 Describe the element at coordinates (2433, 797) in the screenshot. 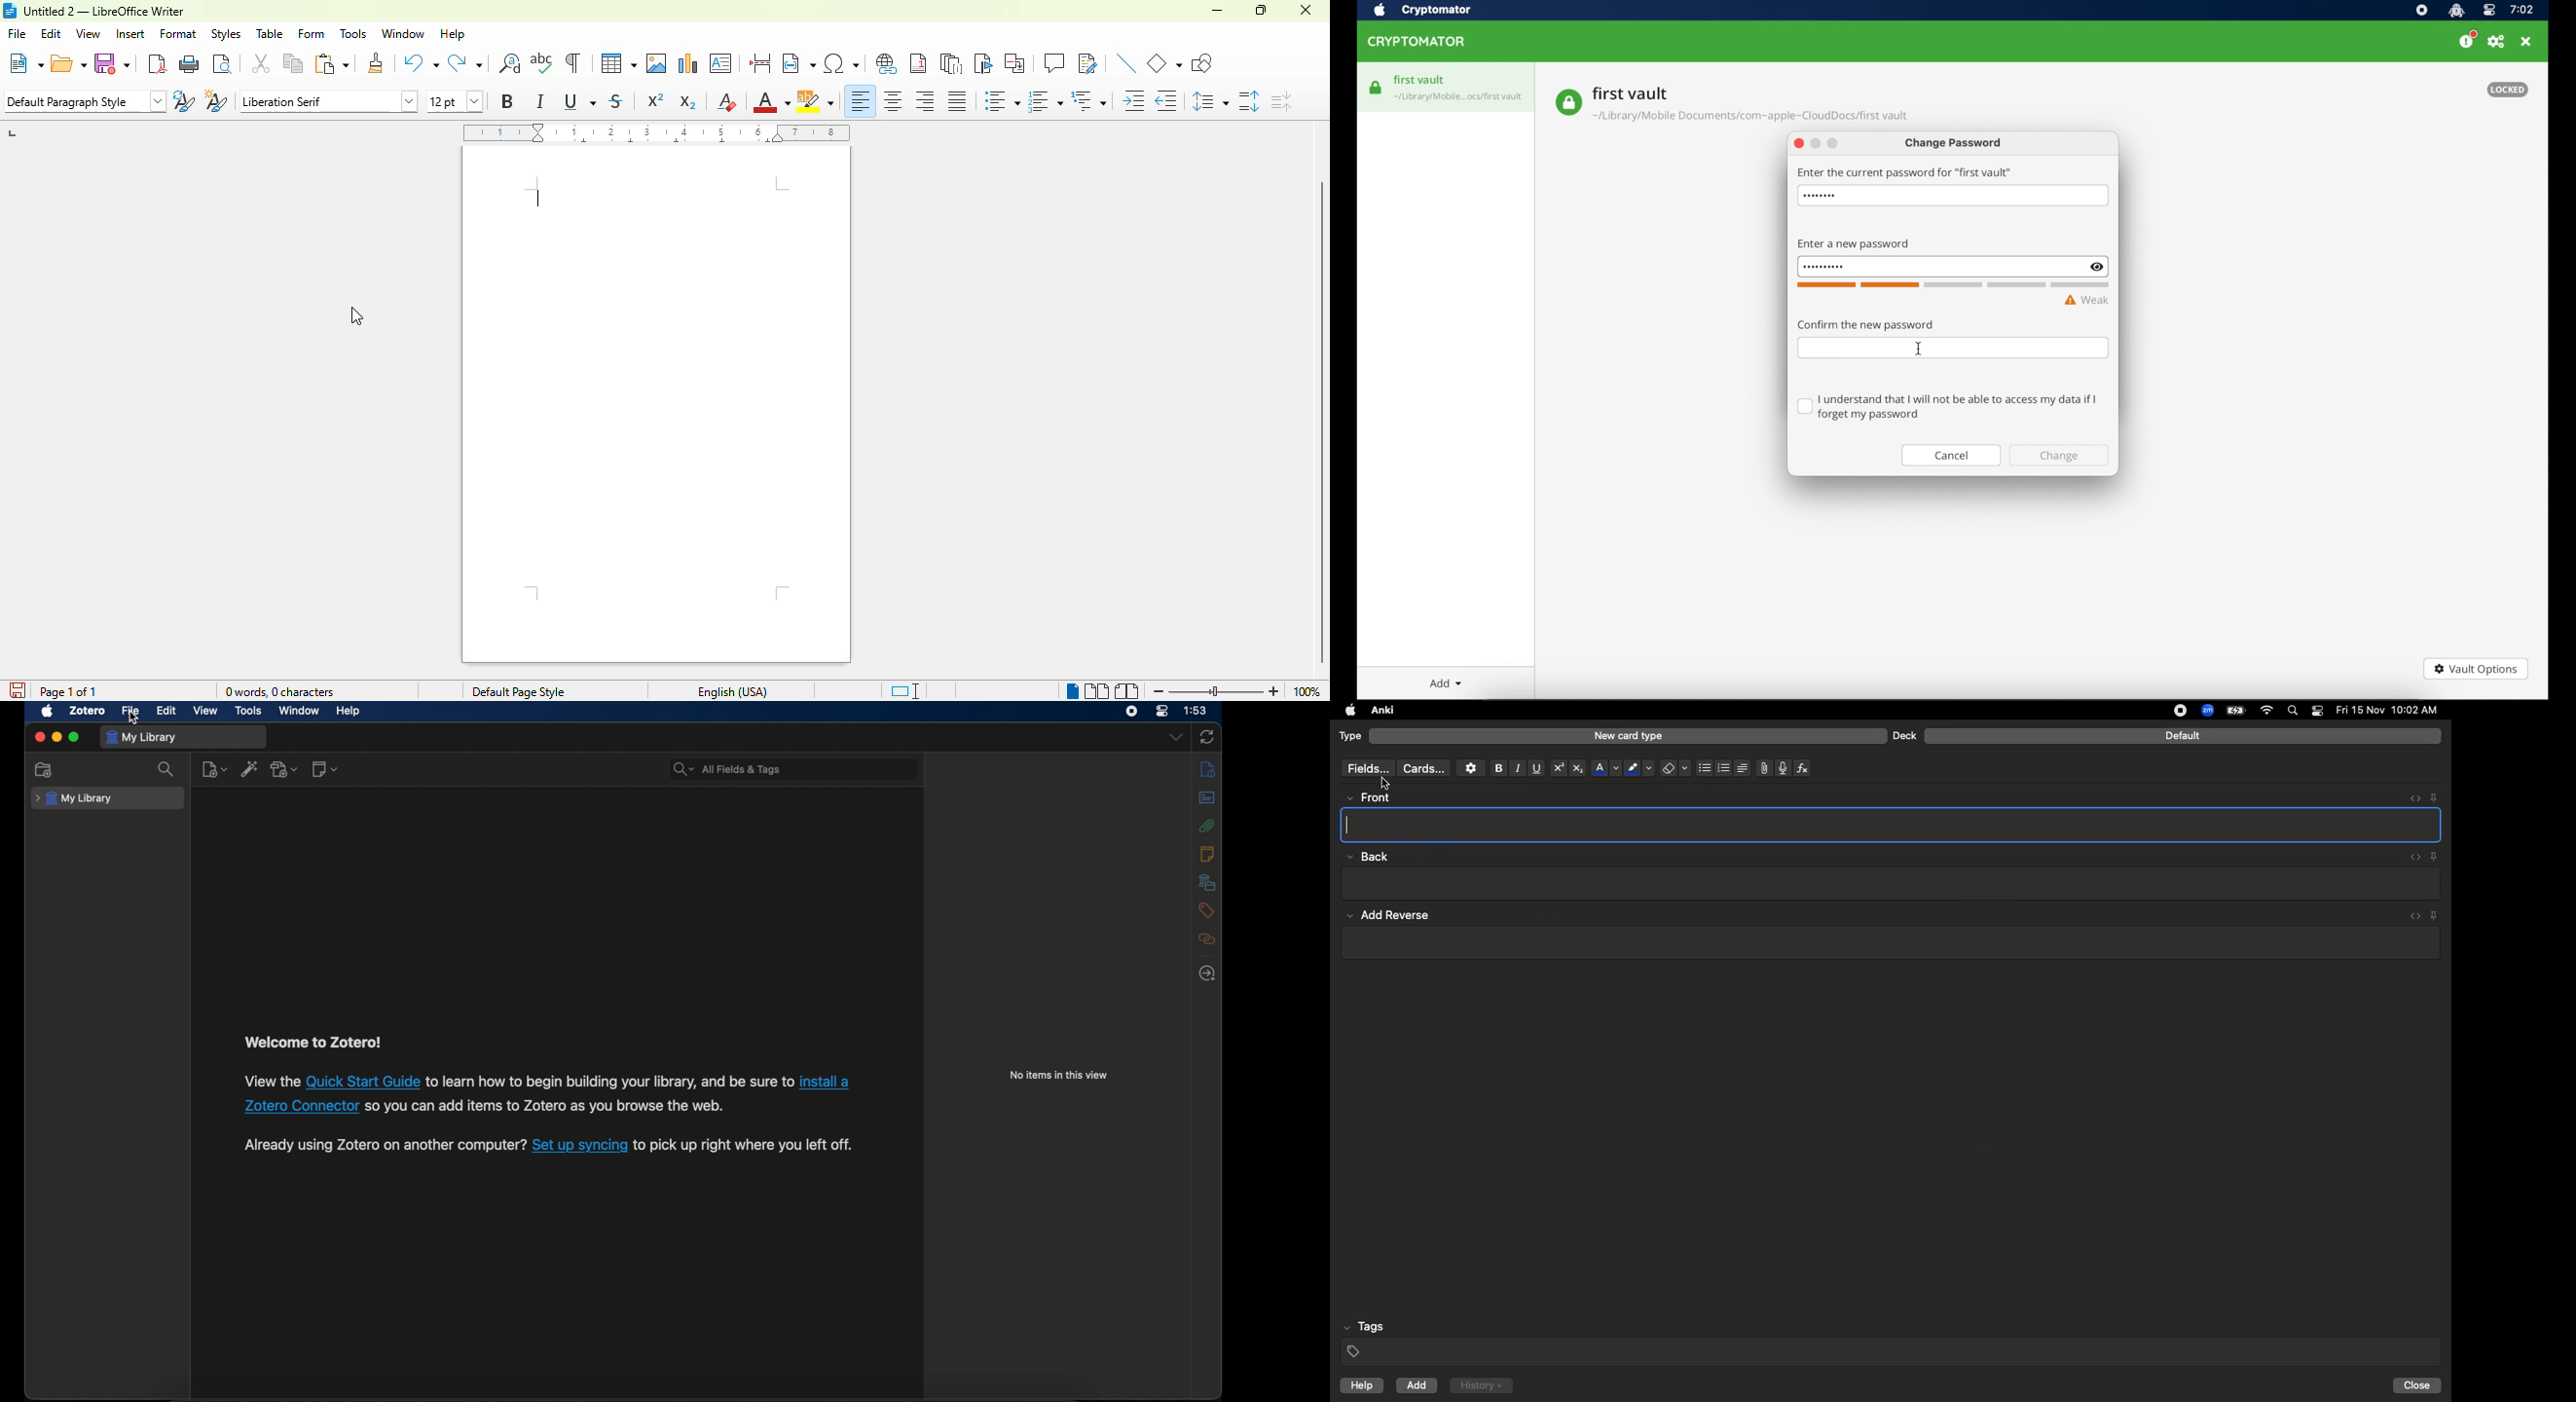

I see `Pin` at that location.